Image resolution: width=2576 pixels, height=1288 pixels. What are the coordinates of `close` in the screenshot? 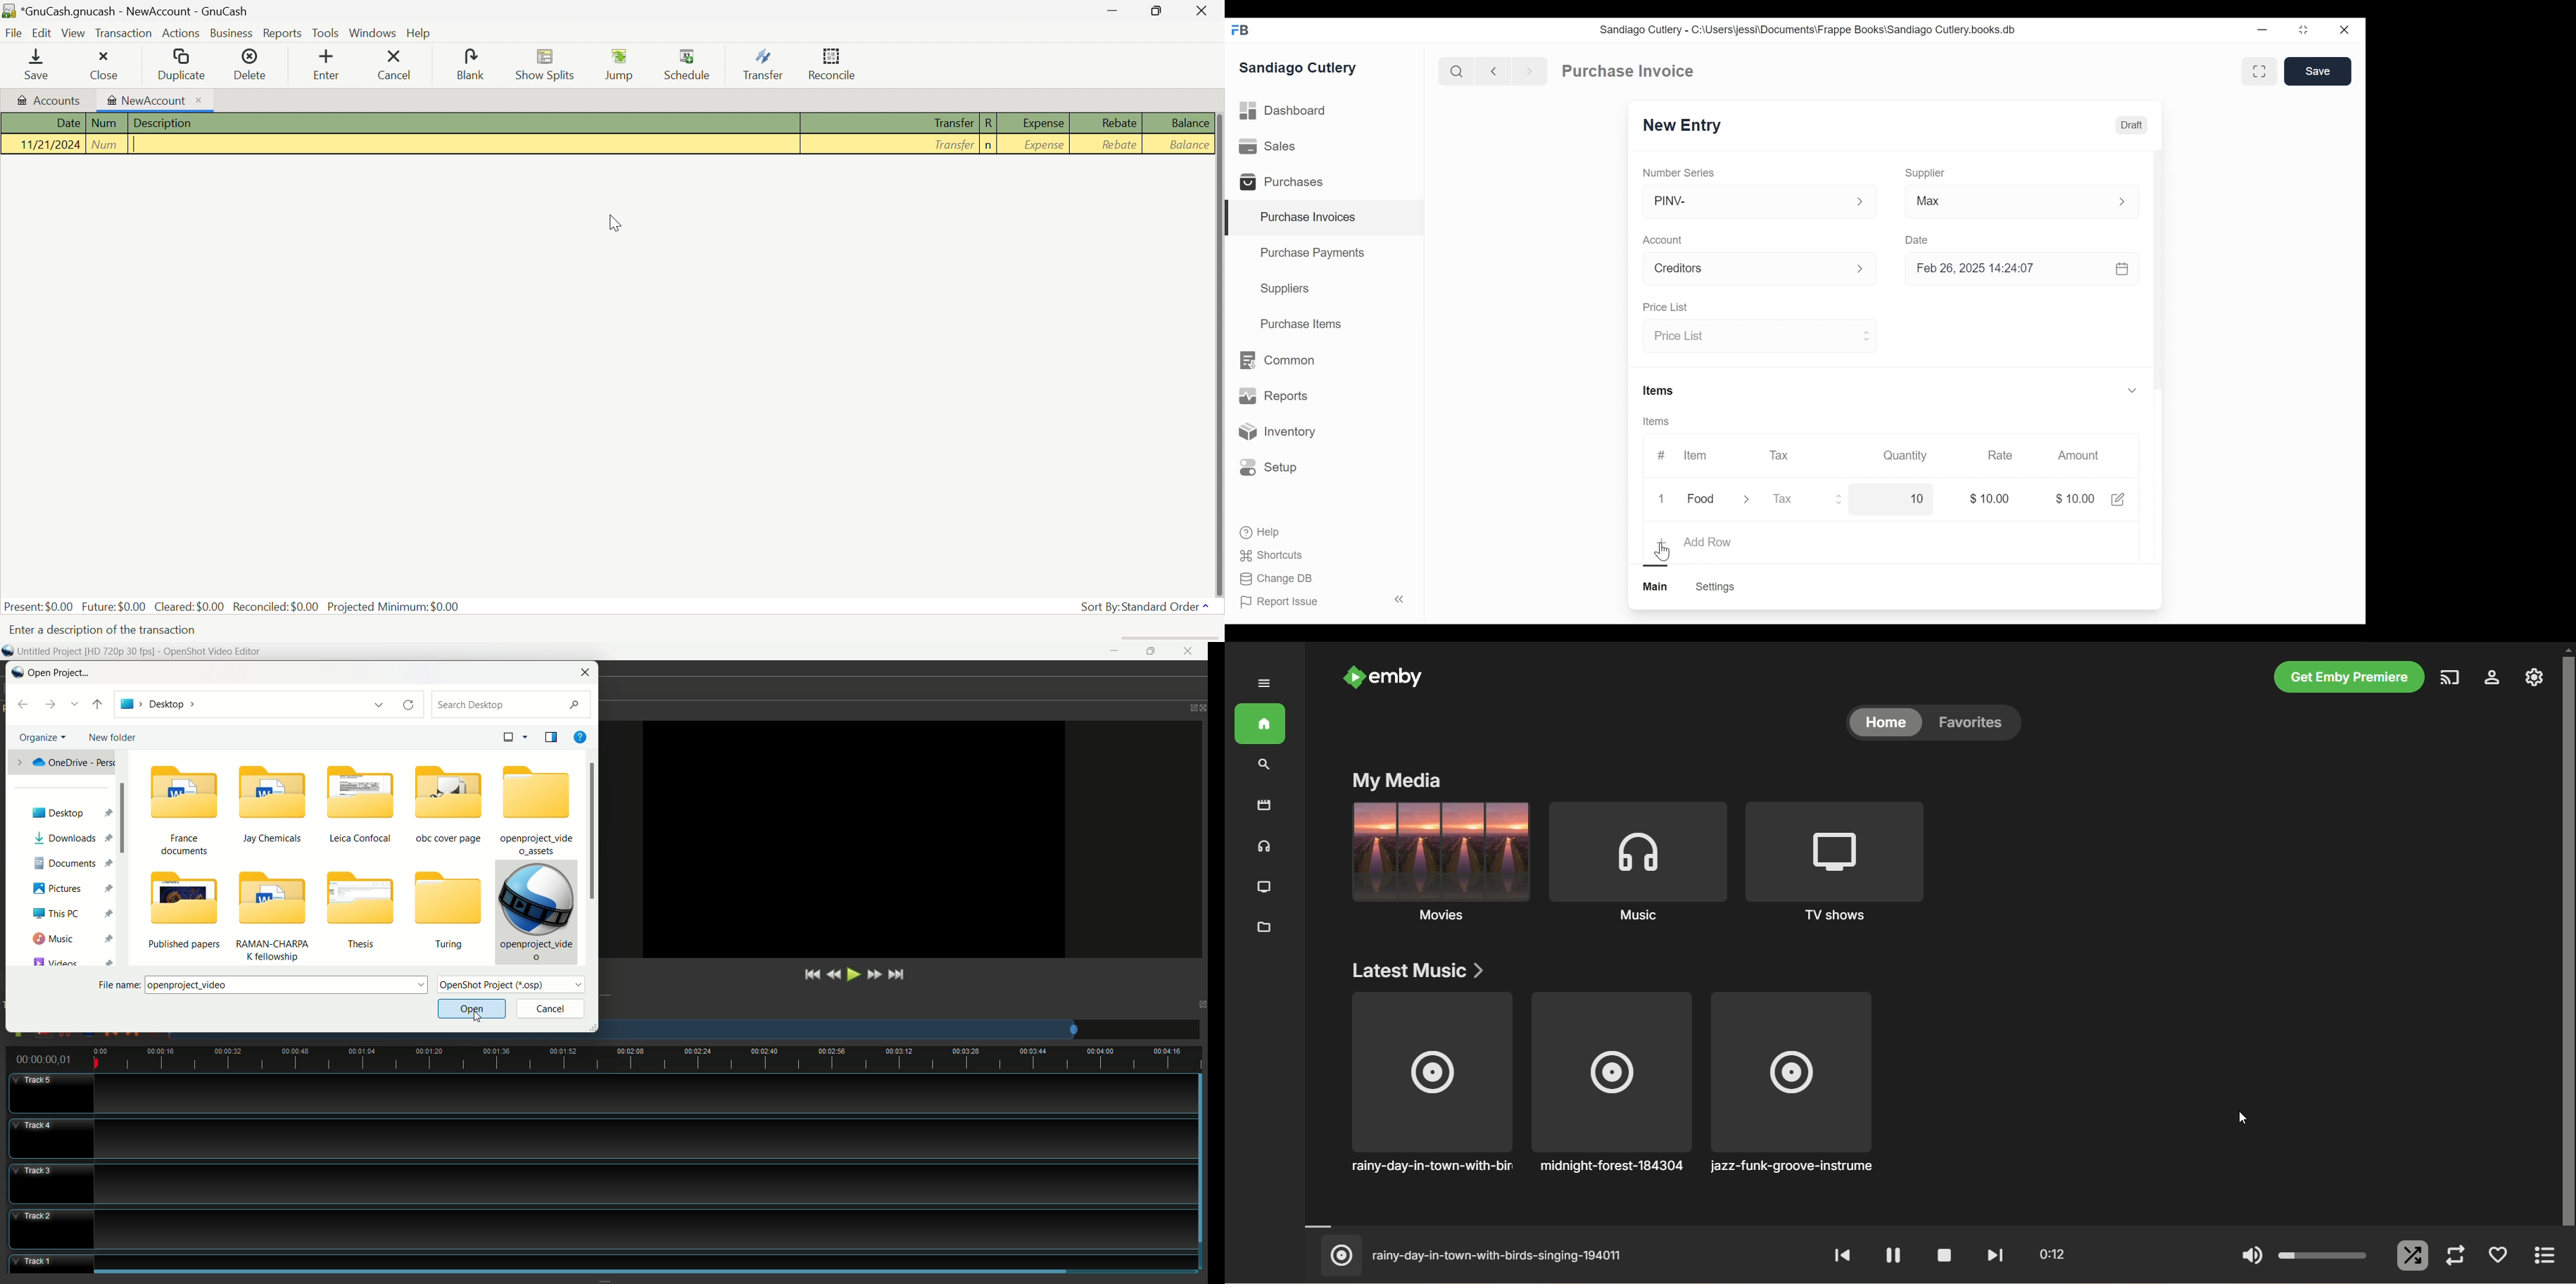 It's located at (587, 672).